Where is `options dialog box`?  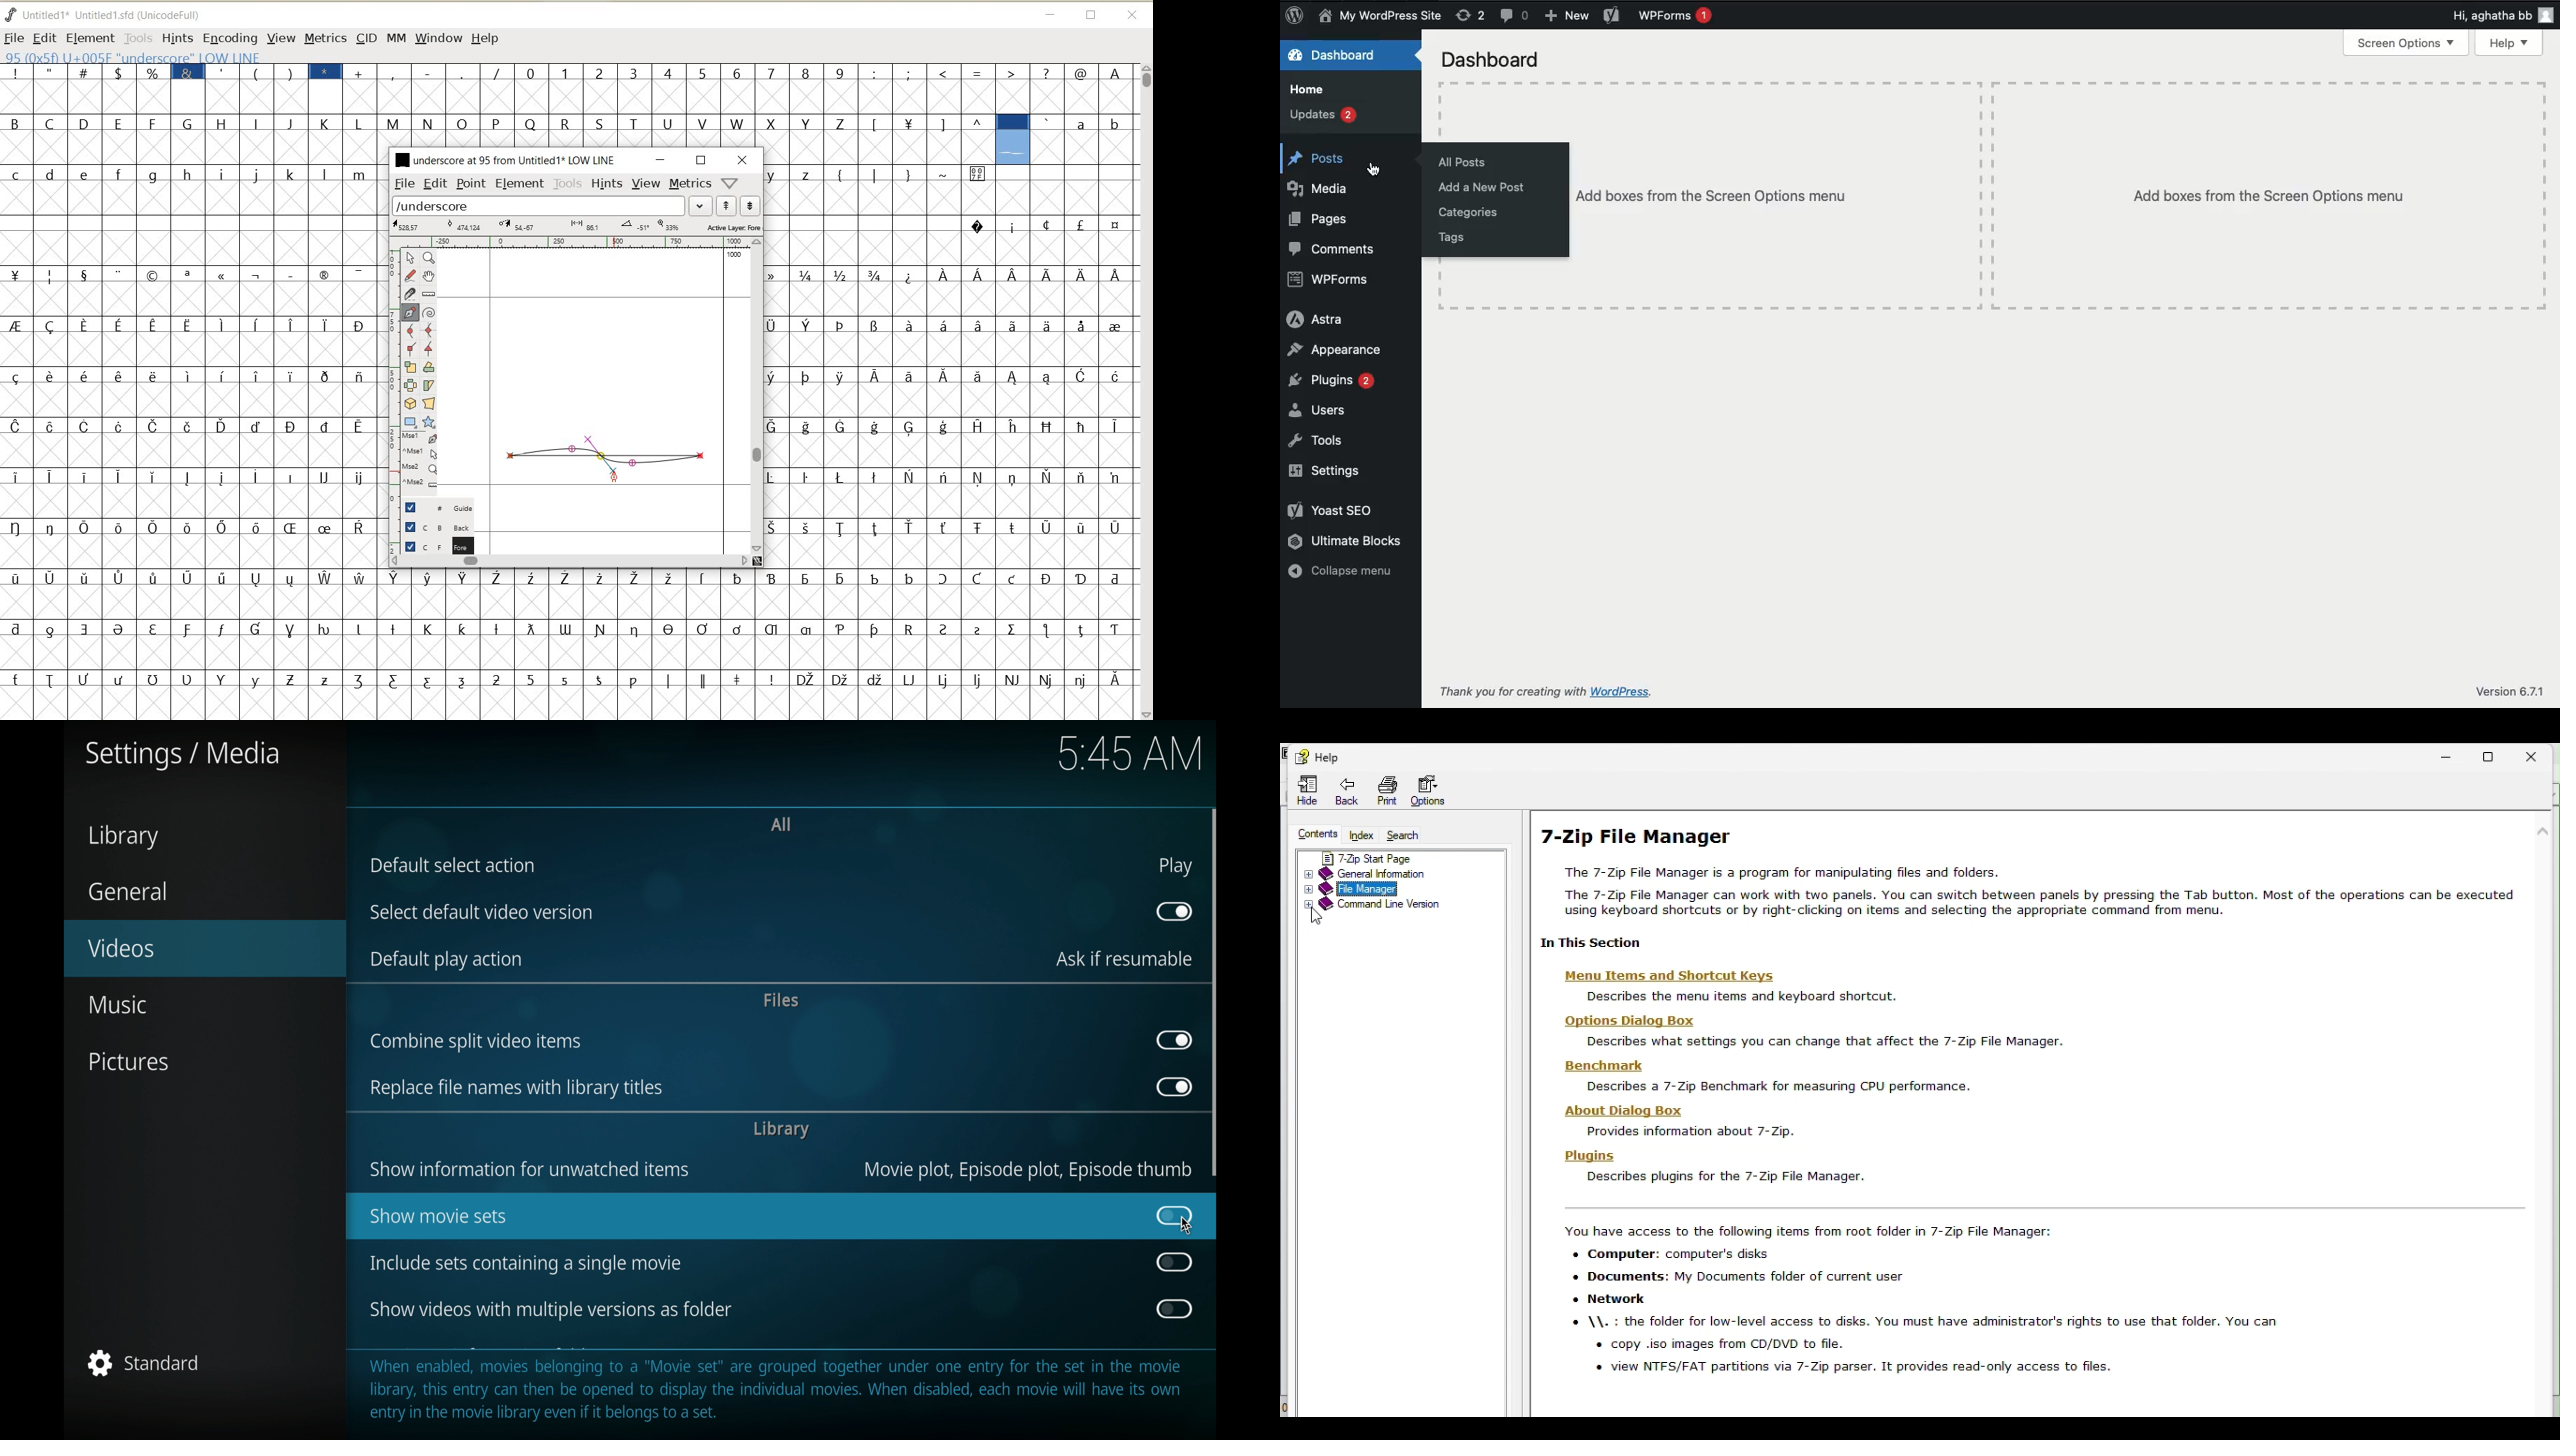 options dialog box is located at coordinates (1624, 1021).